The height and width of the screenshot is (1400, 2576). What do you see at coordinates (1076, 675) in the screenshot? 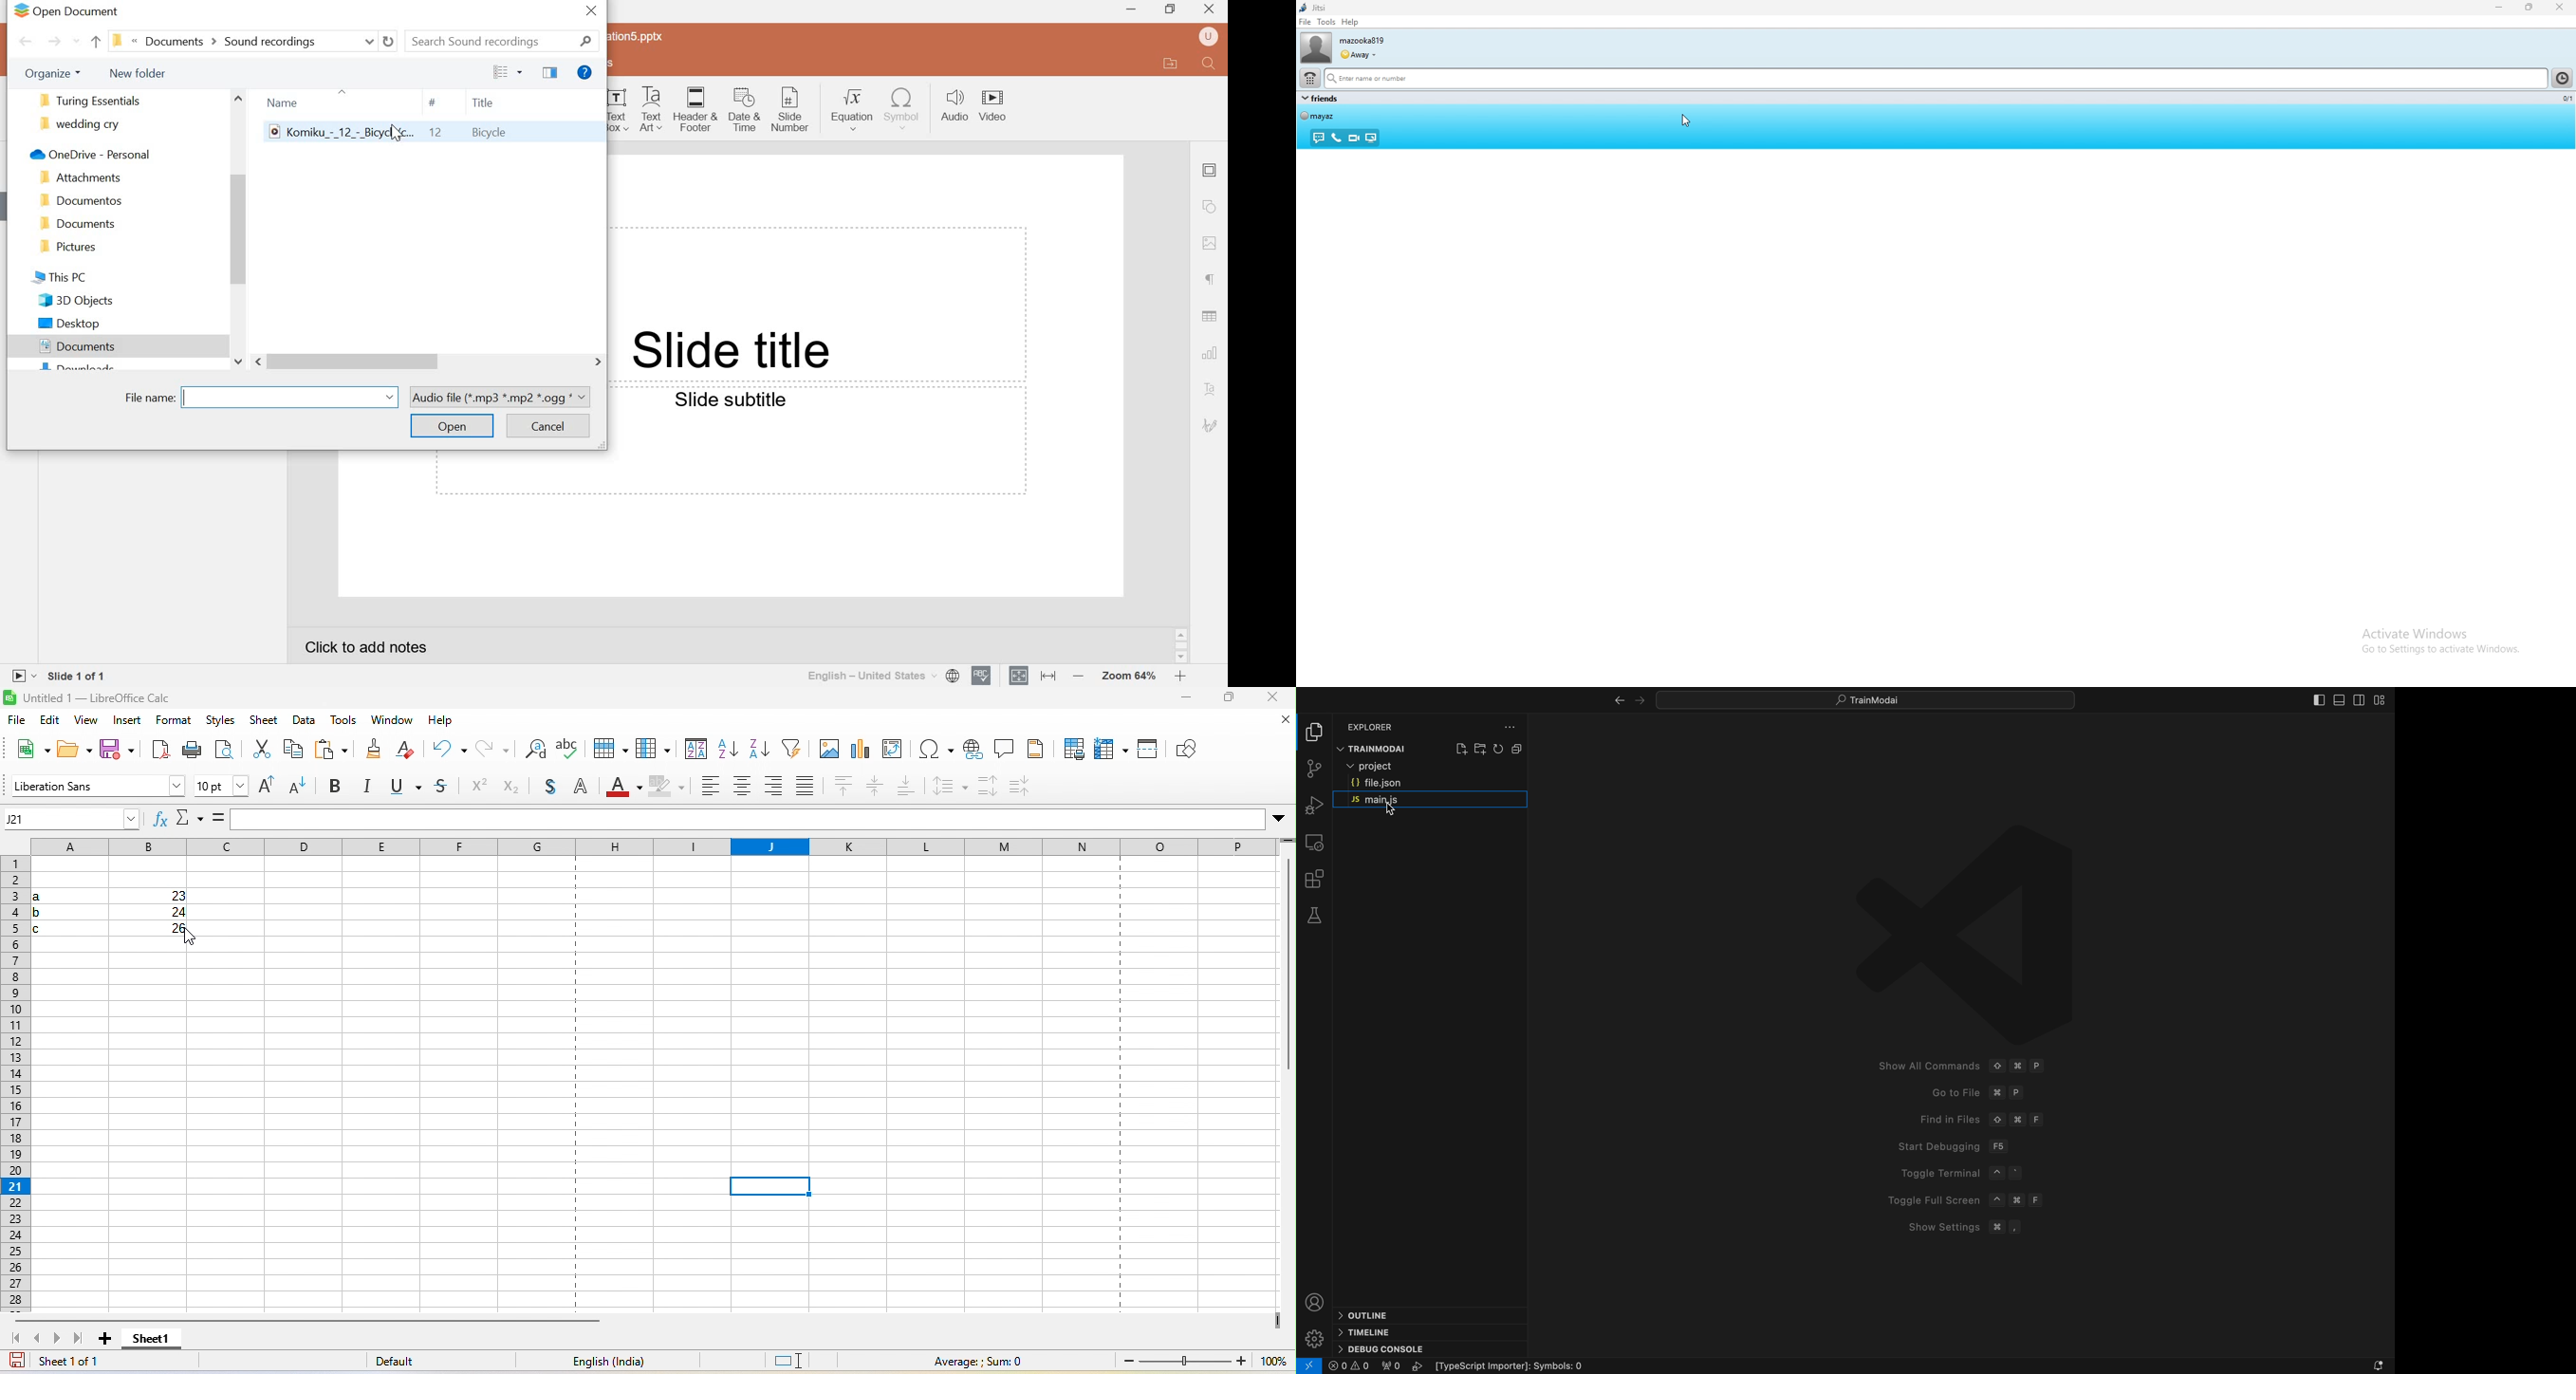
I see `zoom out` at bounding box center [1076, 675].